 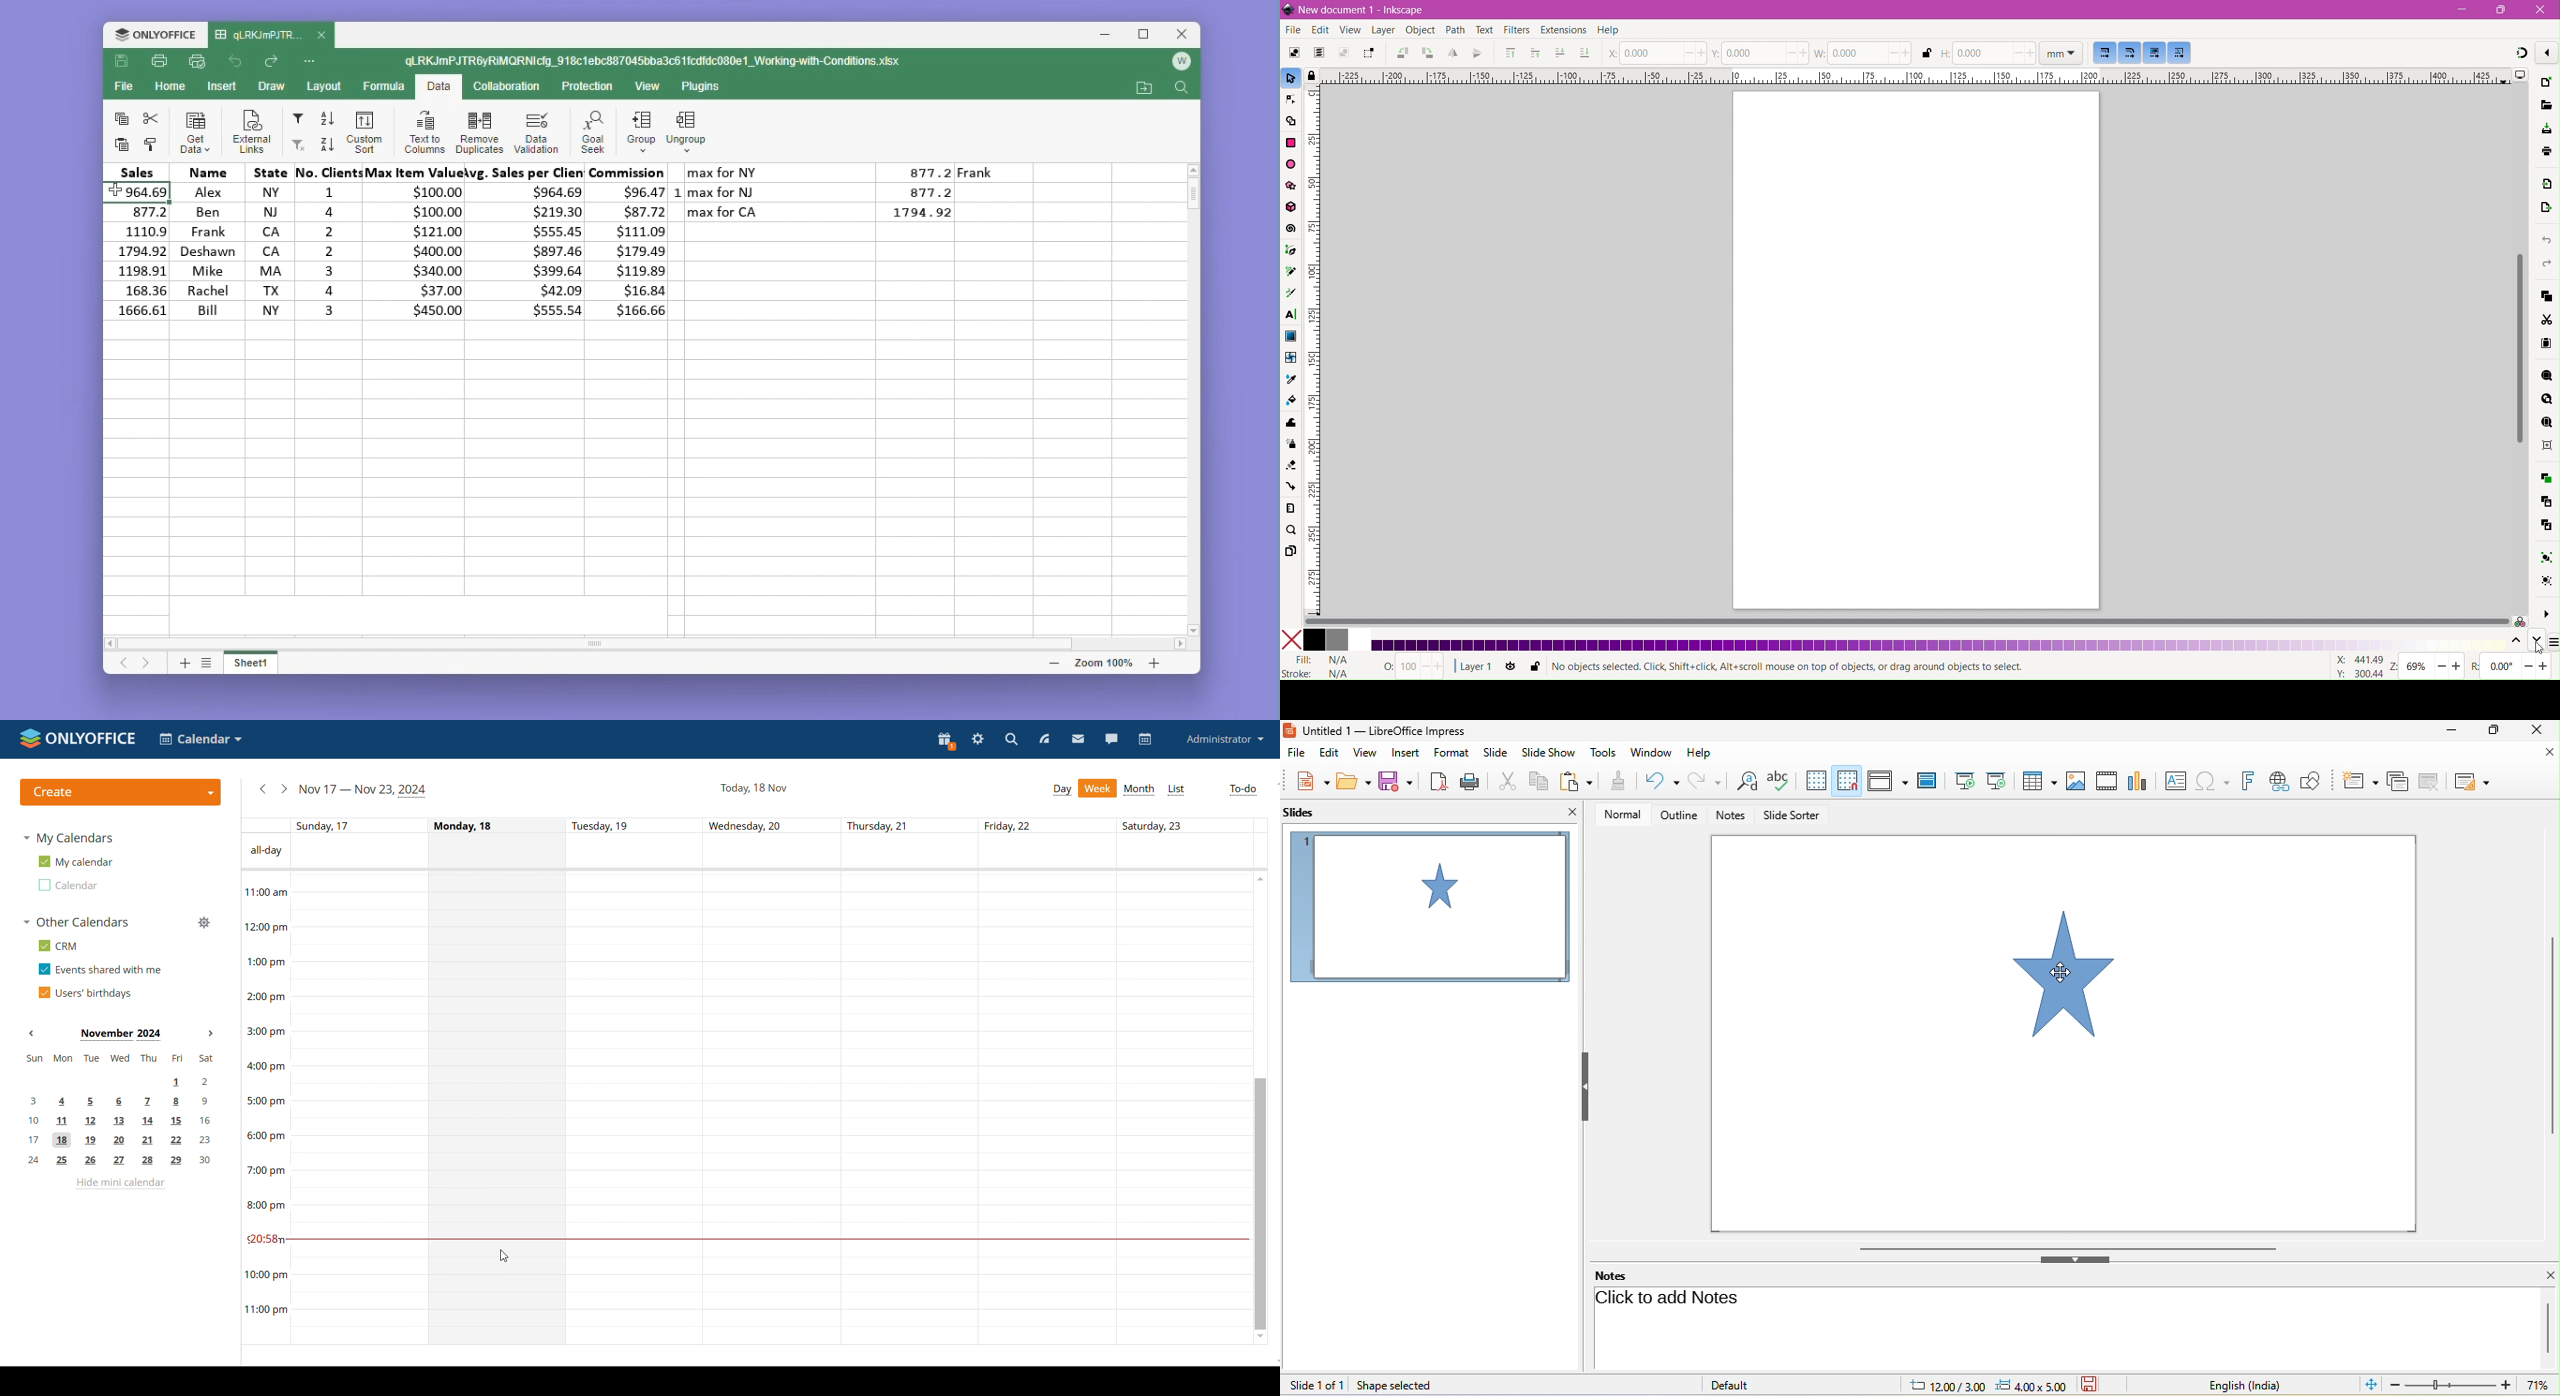 What do you see at coordinates (2552, 1038) in the screenshot?
I see `vertical scroll bar` at bounding box center [2552, 1038].